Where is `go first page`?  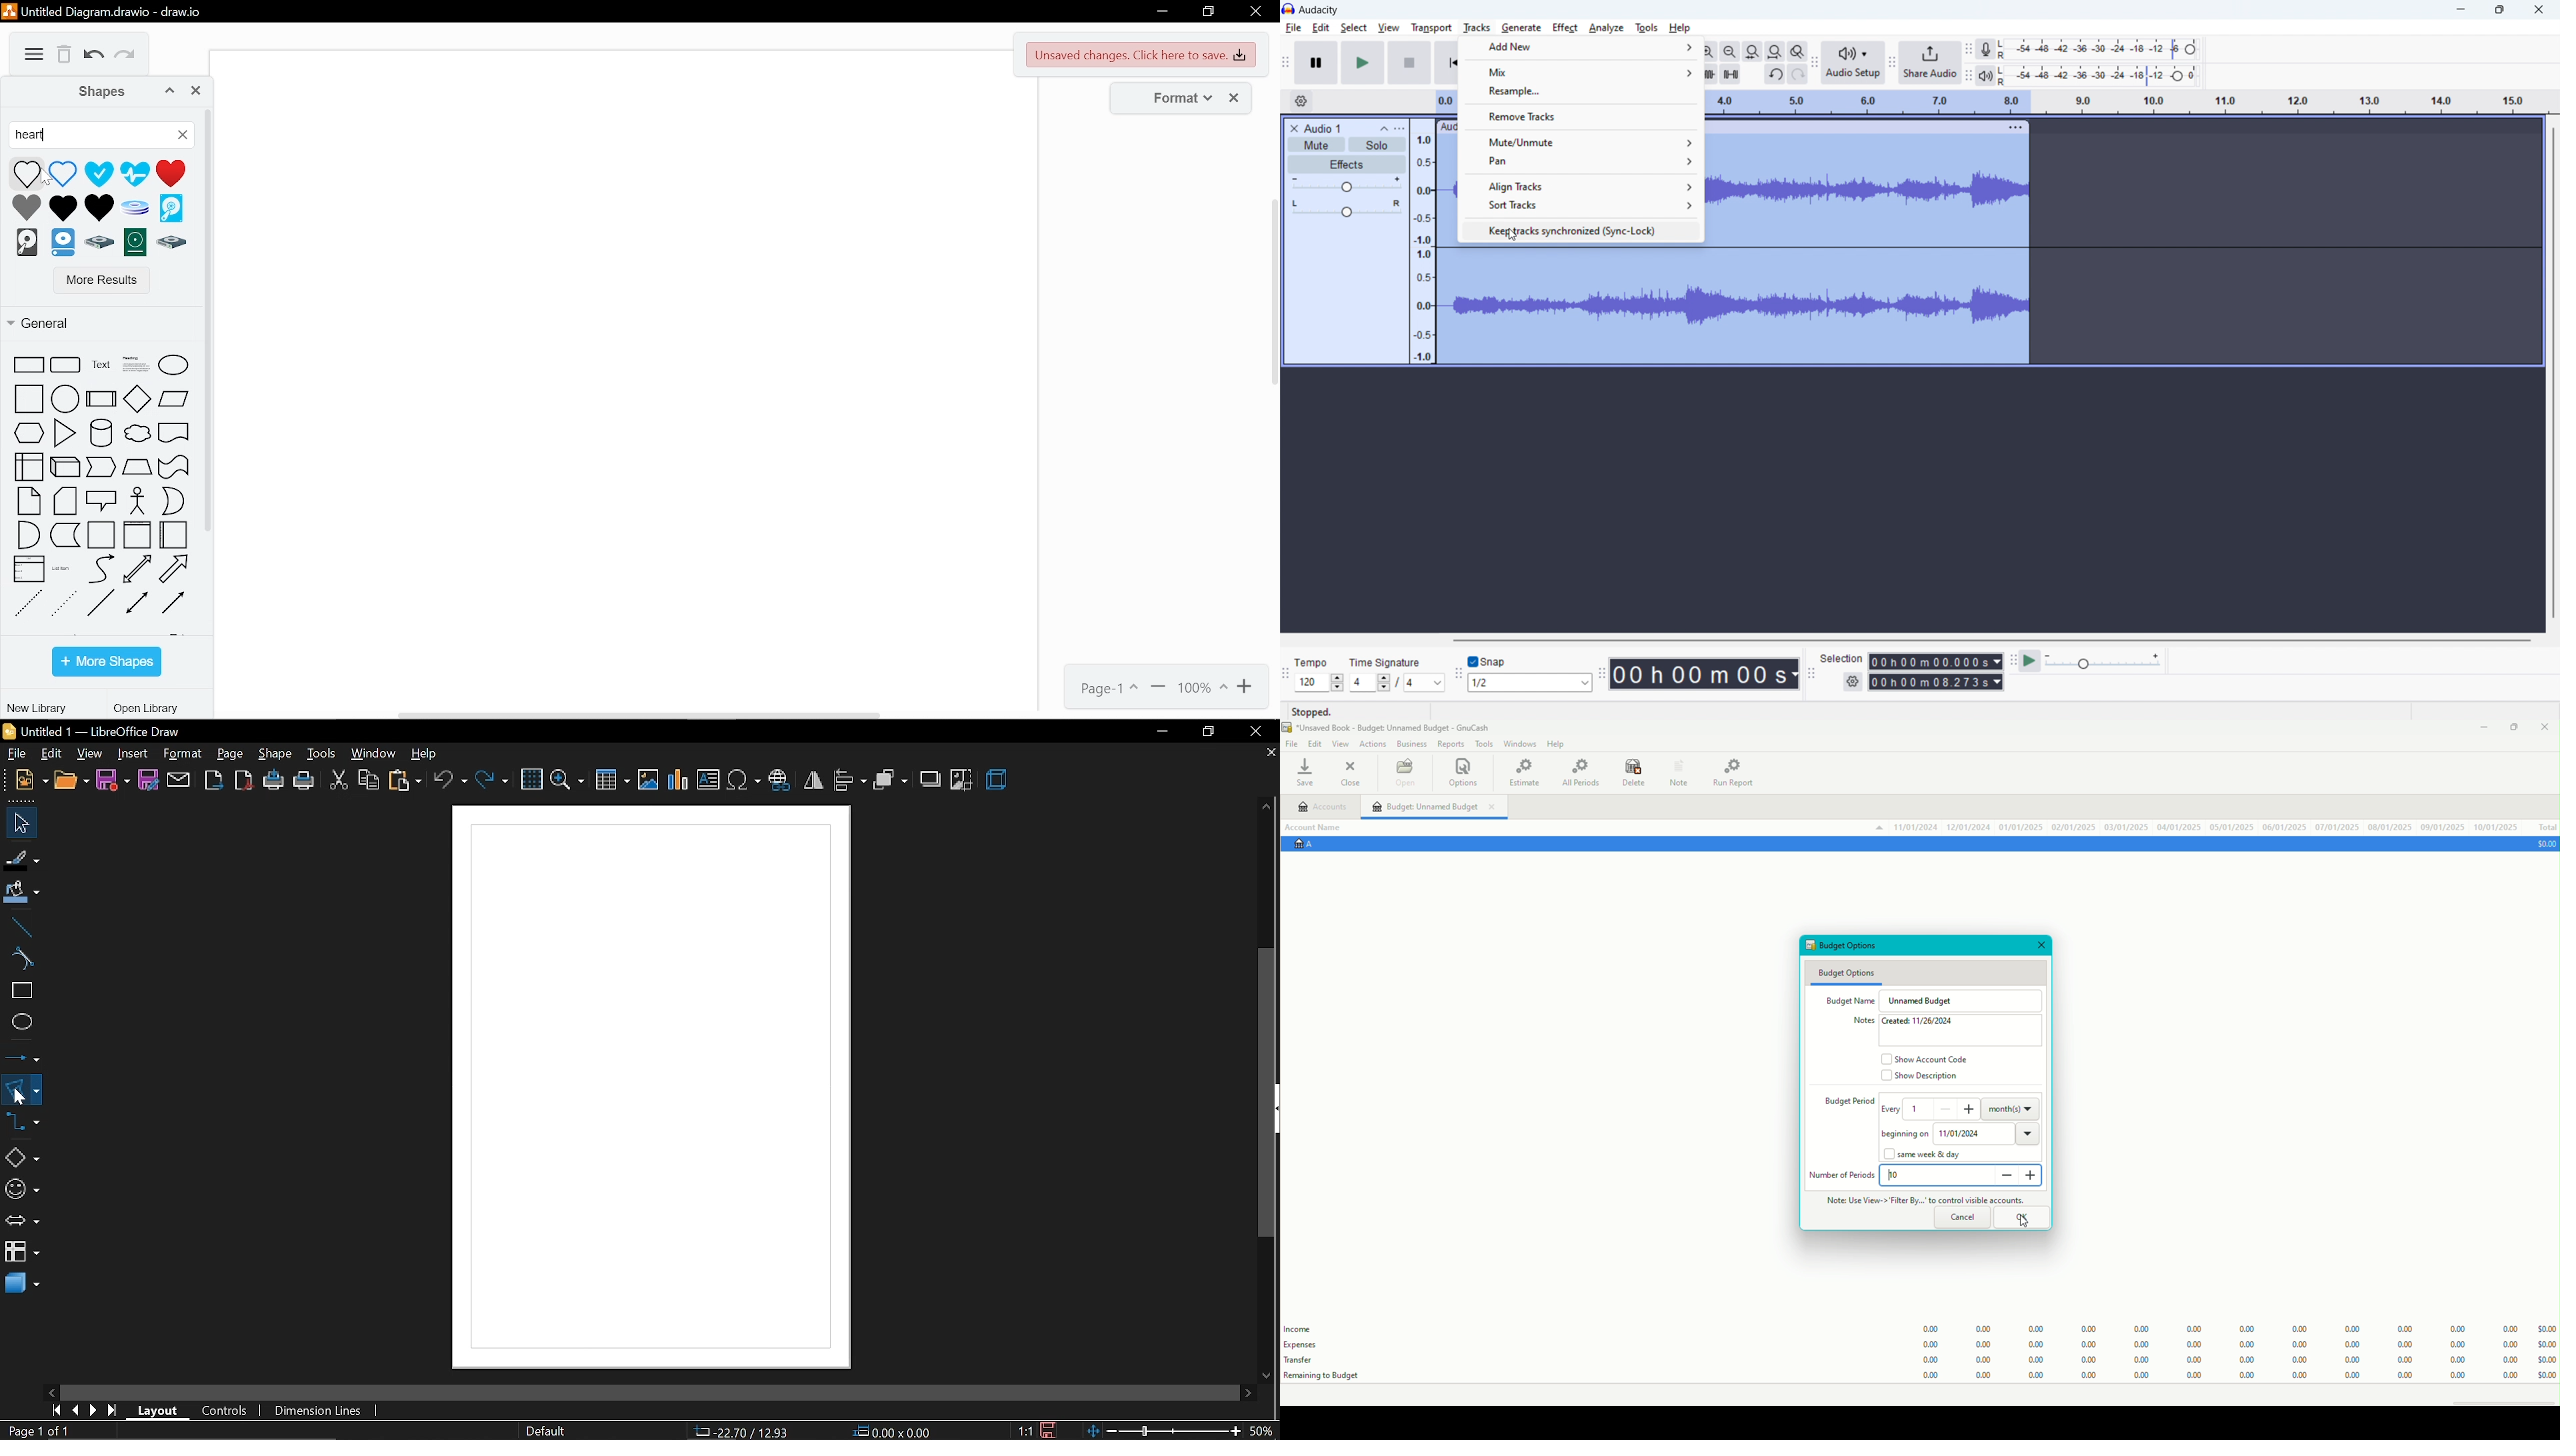
go first page is located at coordinates (56, 1410).